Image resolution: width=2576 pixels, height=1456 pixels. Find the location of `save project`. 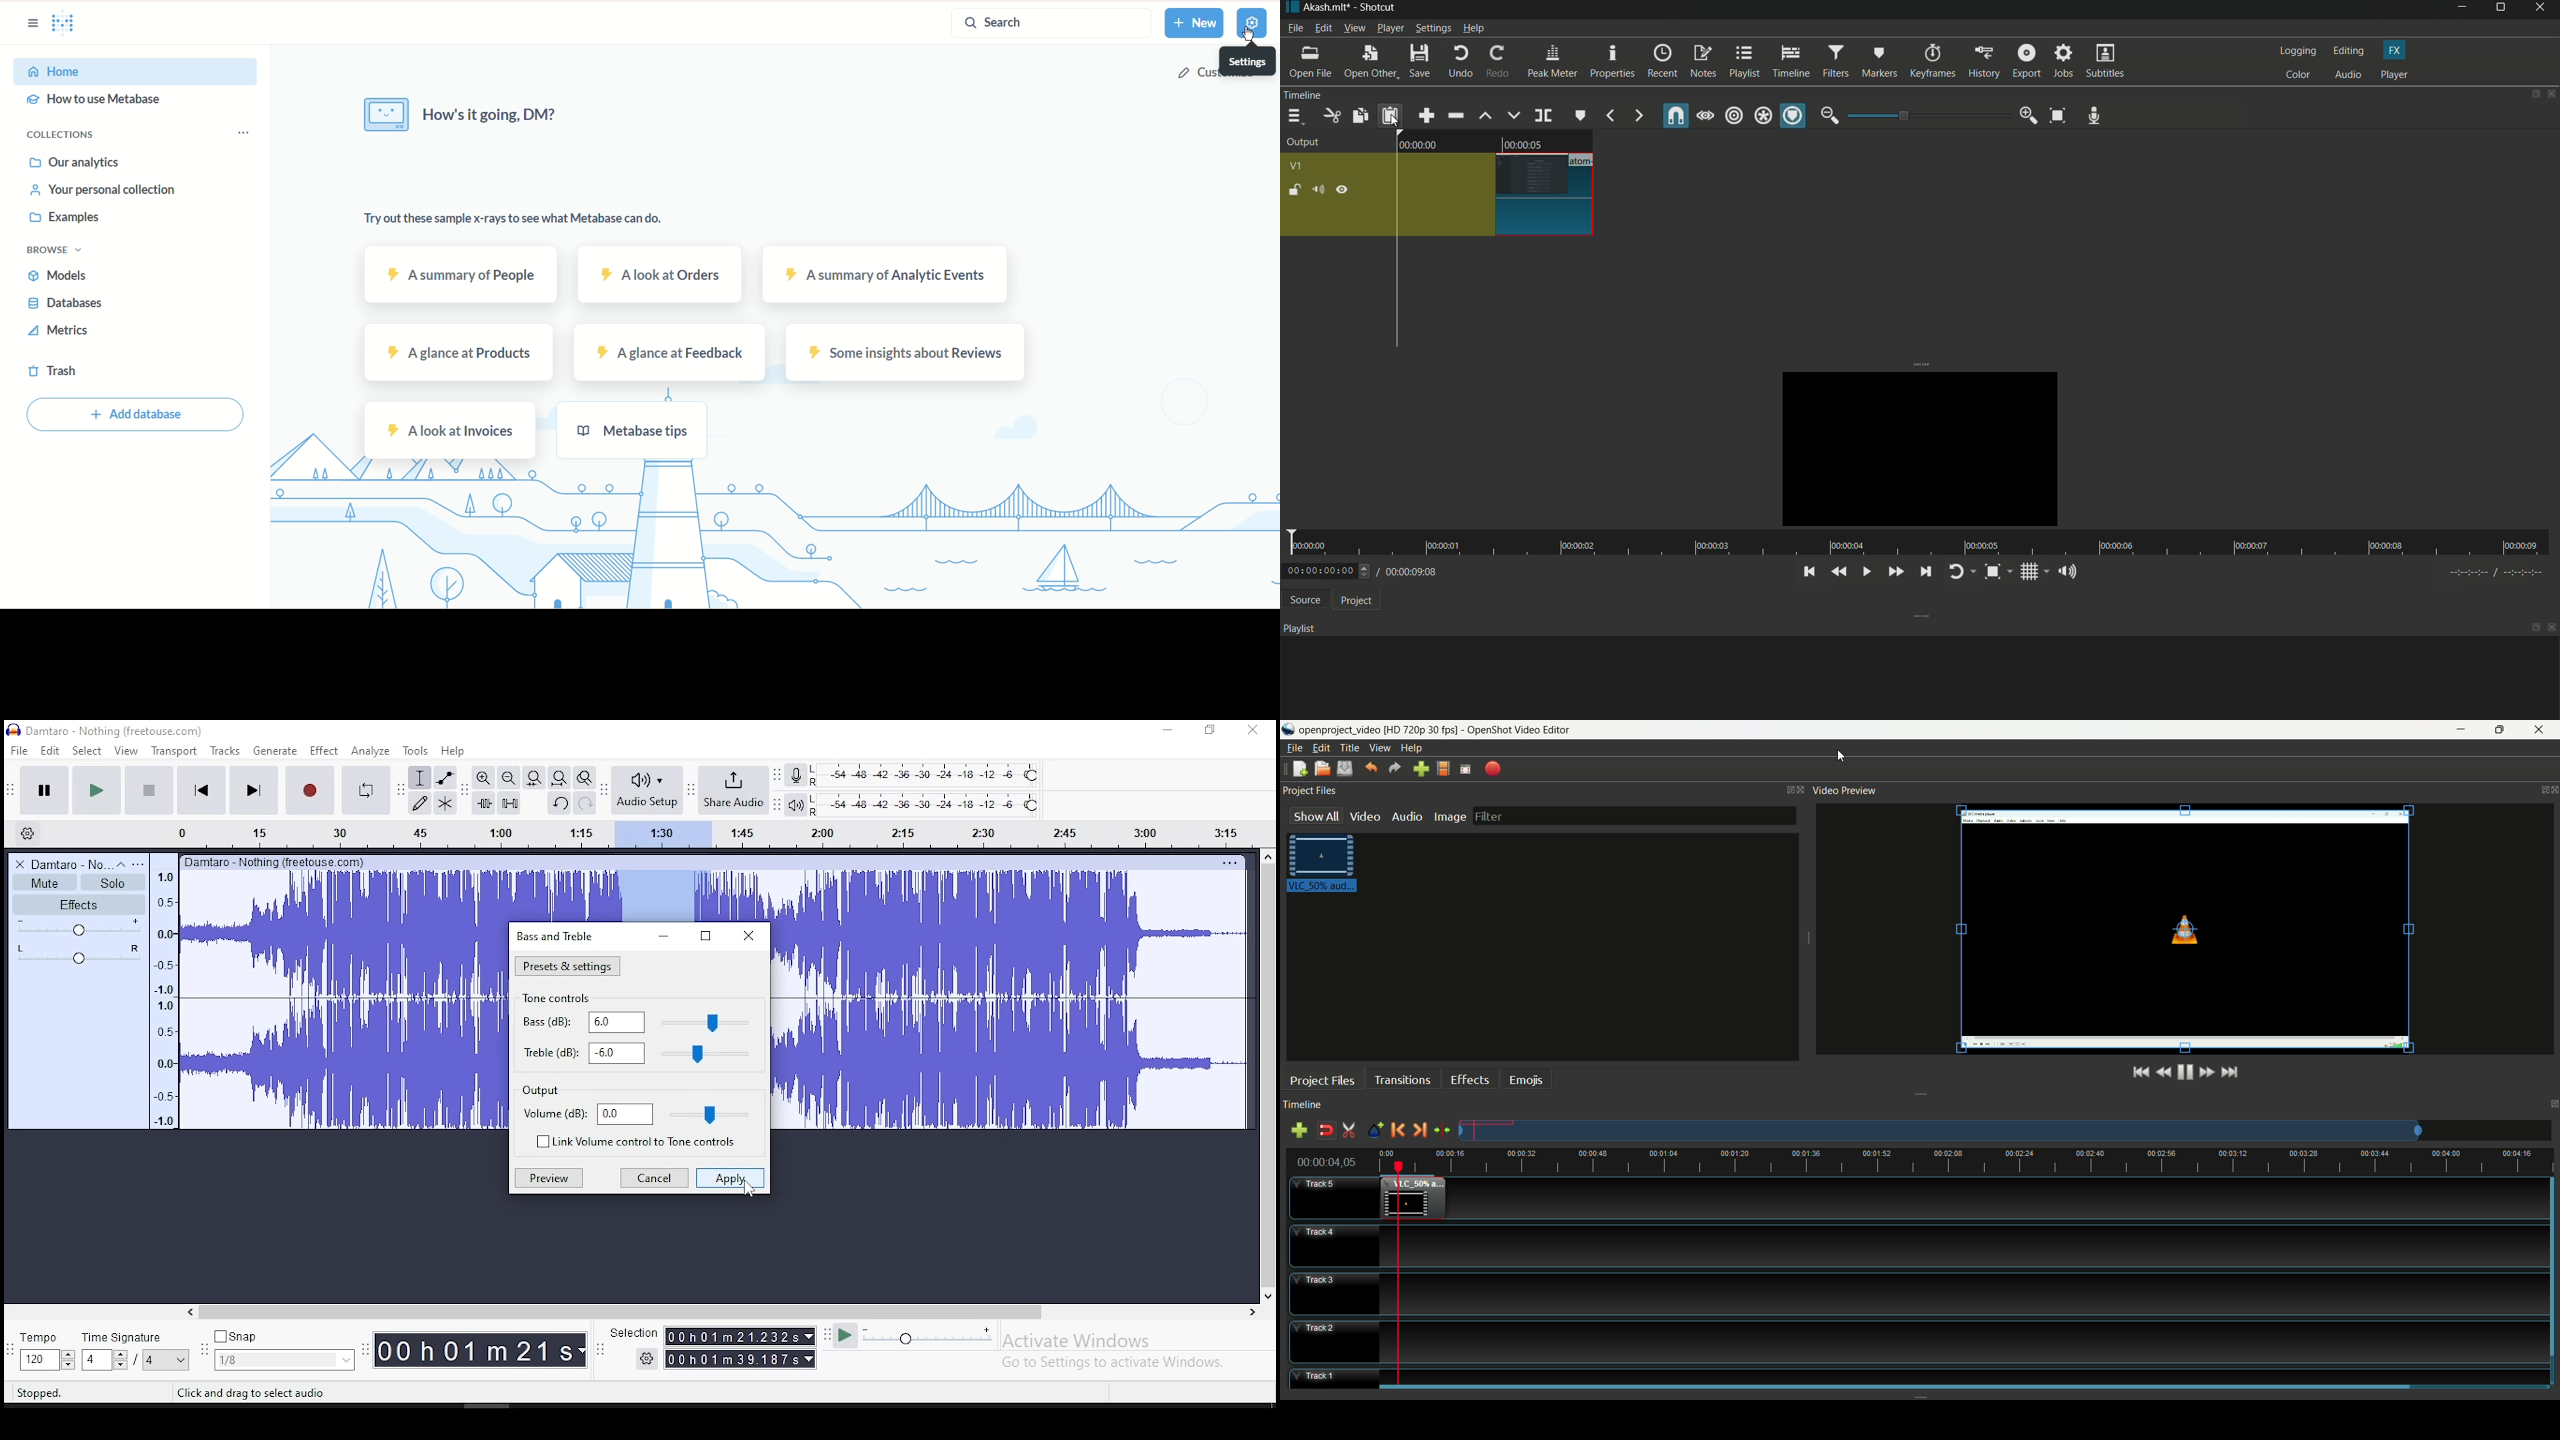

save project is located at coordinates (1345, 769).